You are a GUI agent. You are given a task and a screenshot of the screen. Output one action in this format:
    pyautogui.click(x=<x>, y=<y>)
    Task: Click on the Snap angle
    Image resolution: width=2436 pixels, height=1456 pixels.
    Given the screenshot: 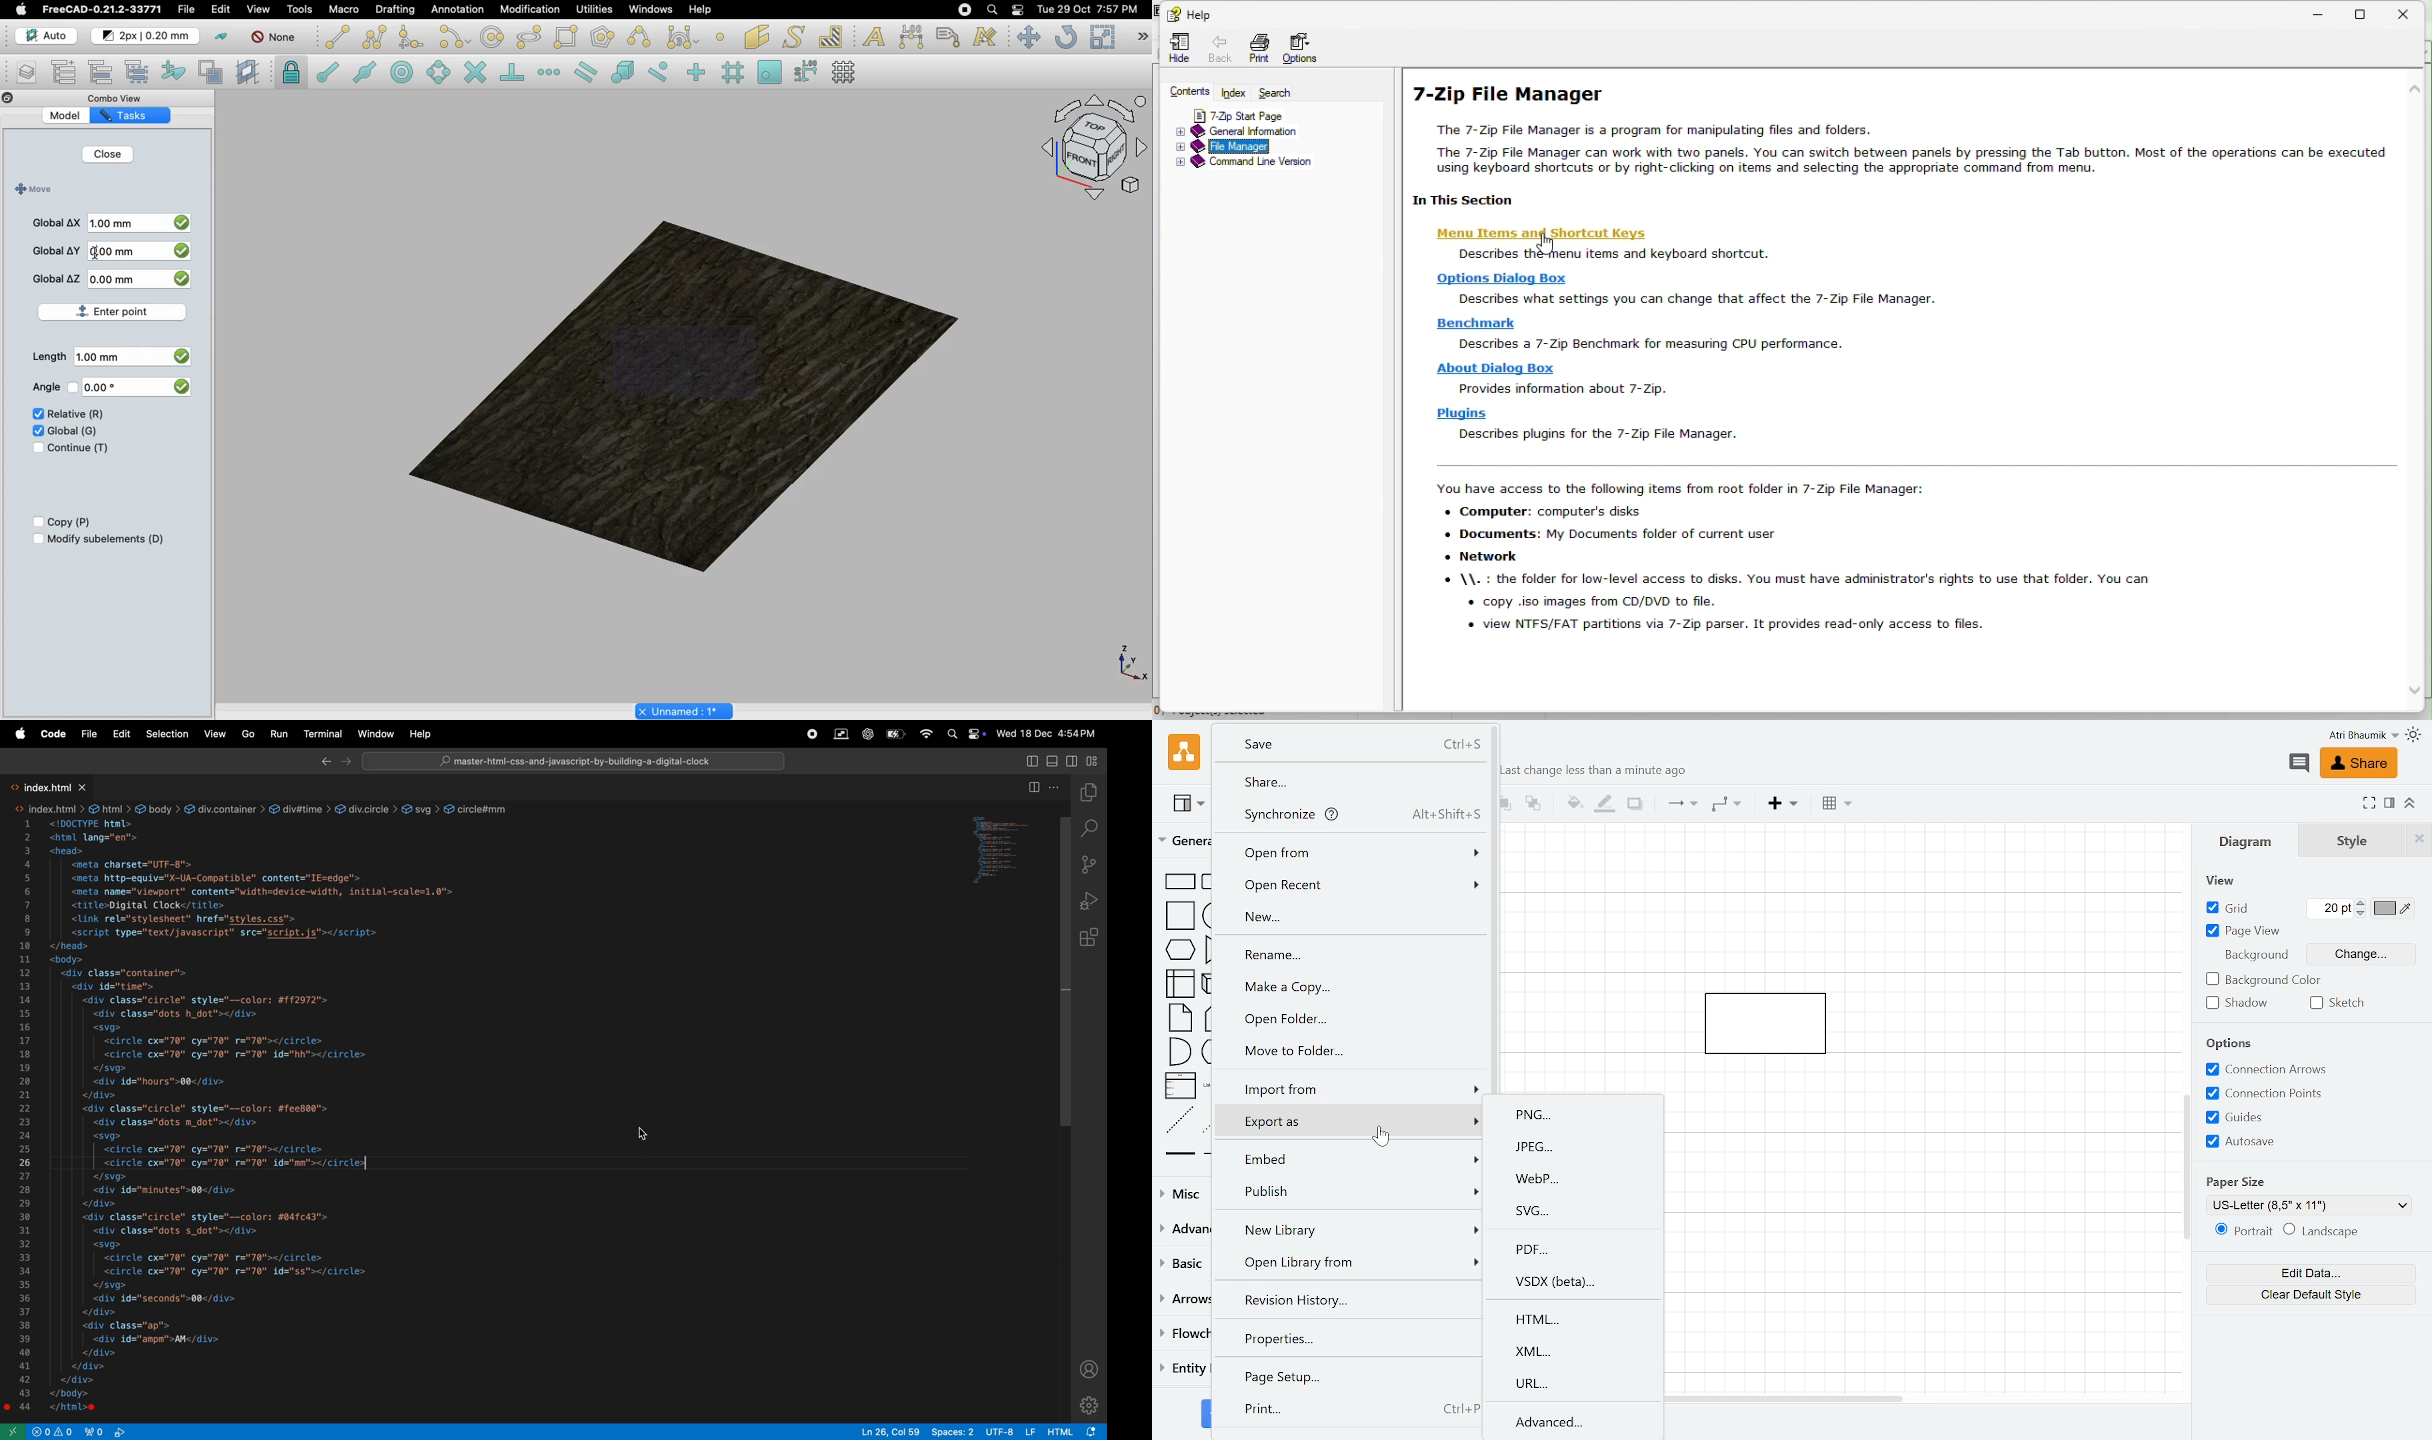 What is the action you would take?
    pyautogui.click(x=439, y=74)
    